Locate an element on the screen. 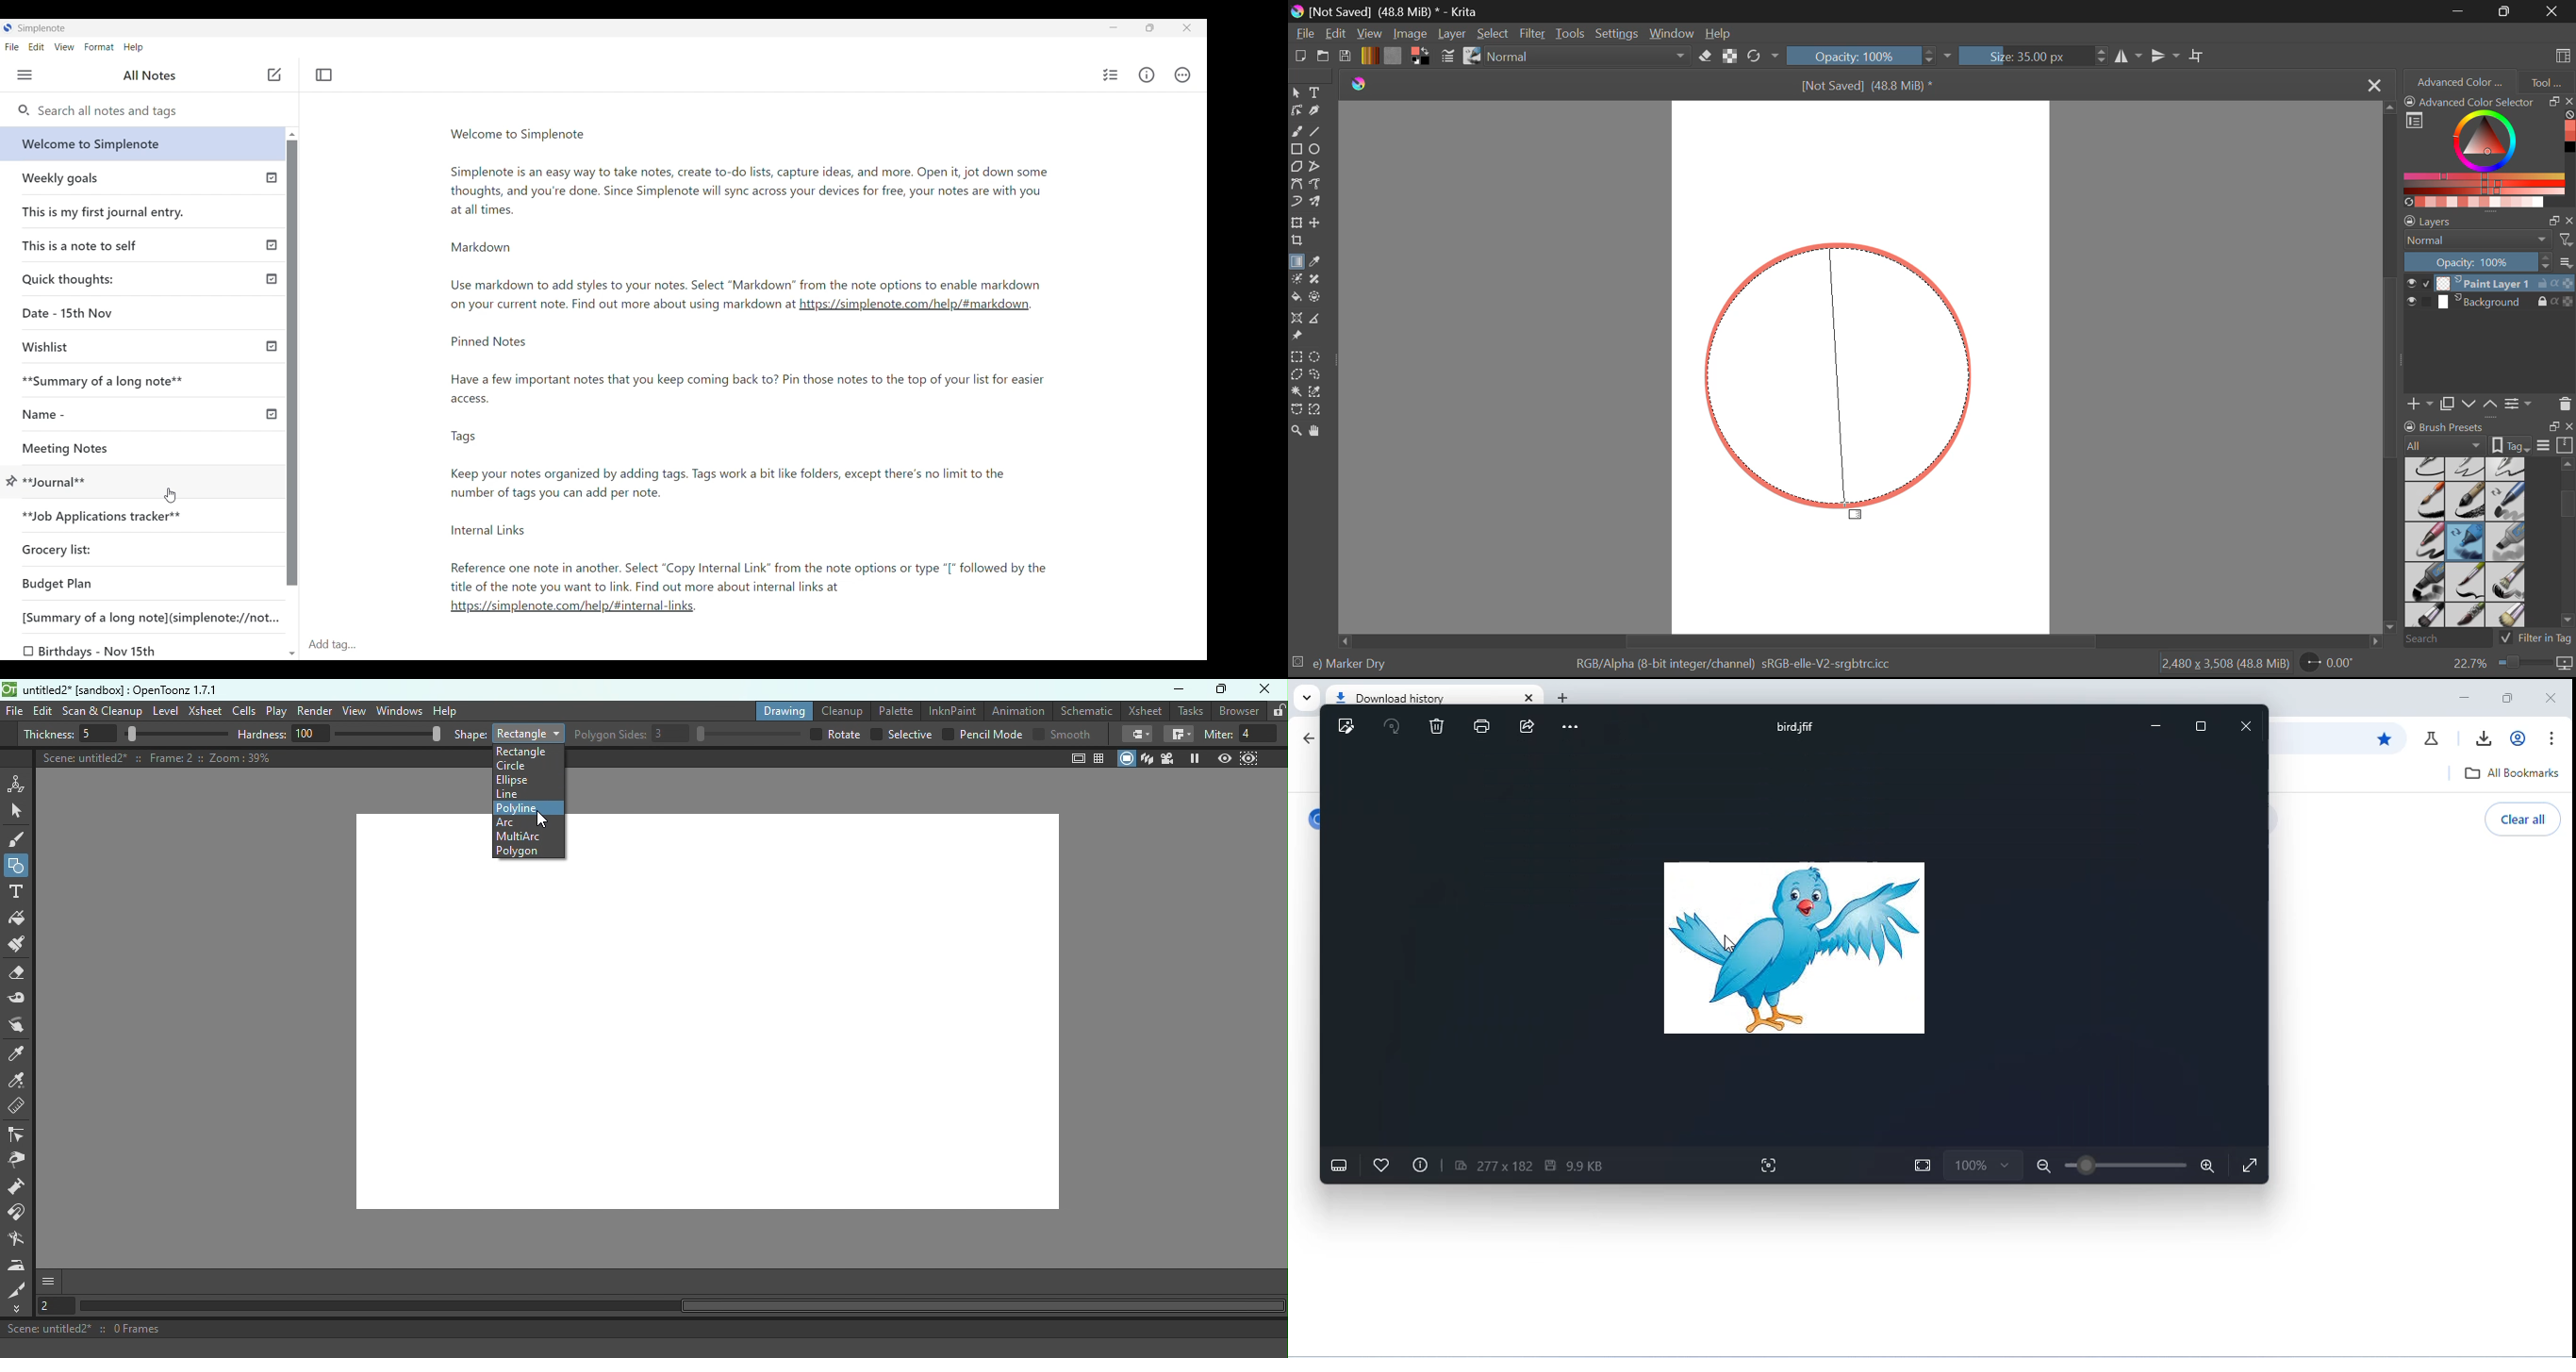 Image resolution: width=2576 pixels, height=1372 pixels. **Job Applications tracker** is located at coordinates (104, 517).